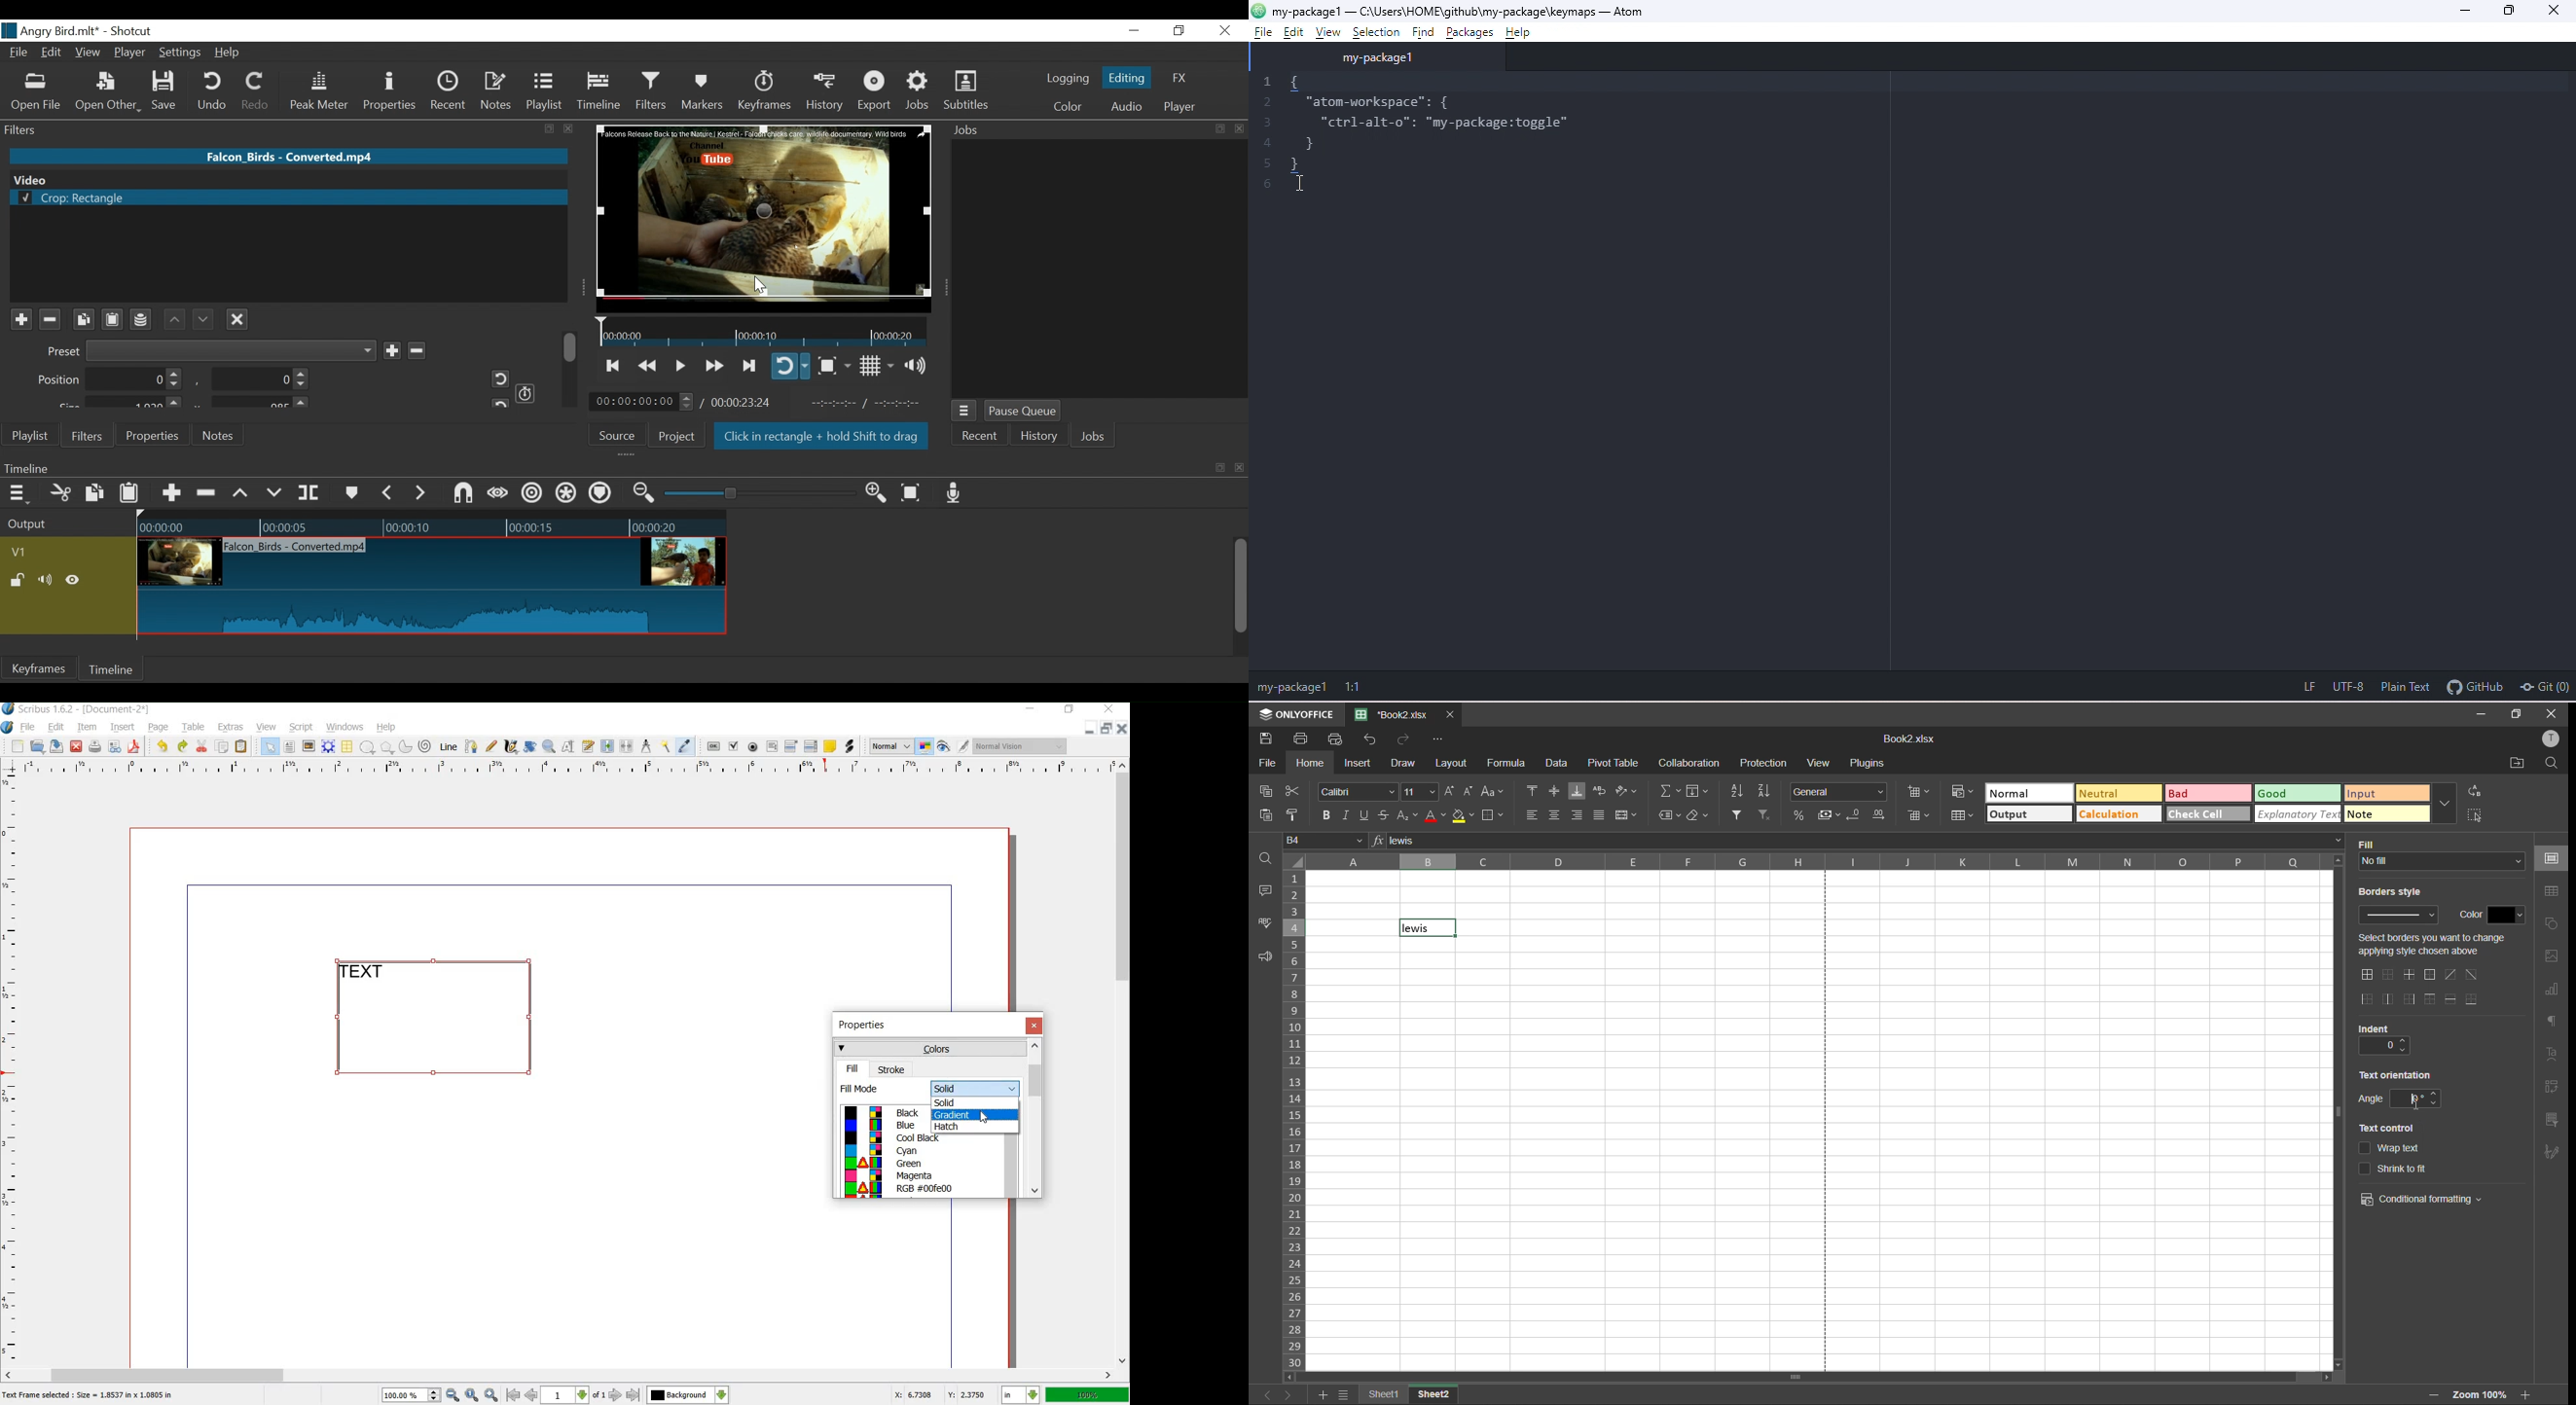 The height and width of the screenshot is (1428, 2576). I want to click on Scrub while dragging, so click(500, 494).